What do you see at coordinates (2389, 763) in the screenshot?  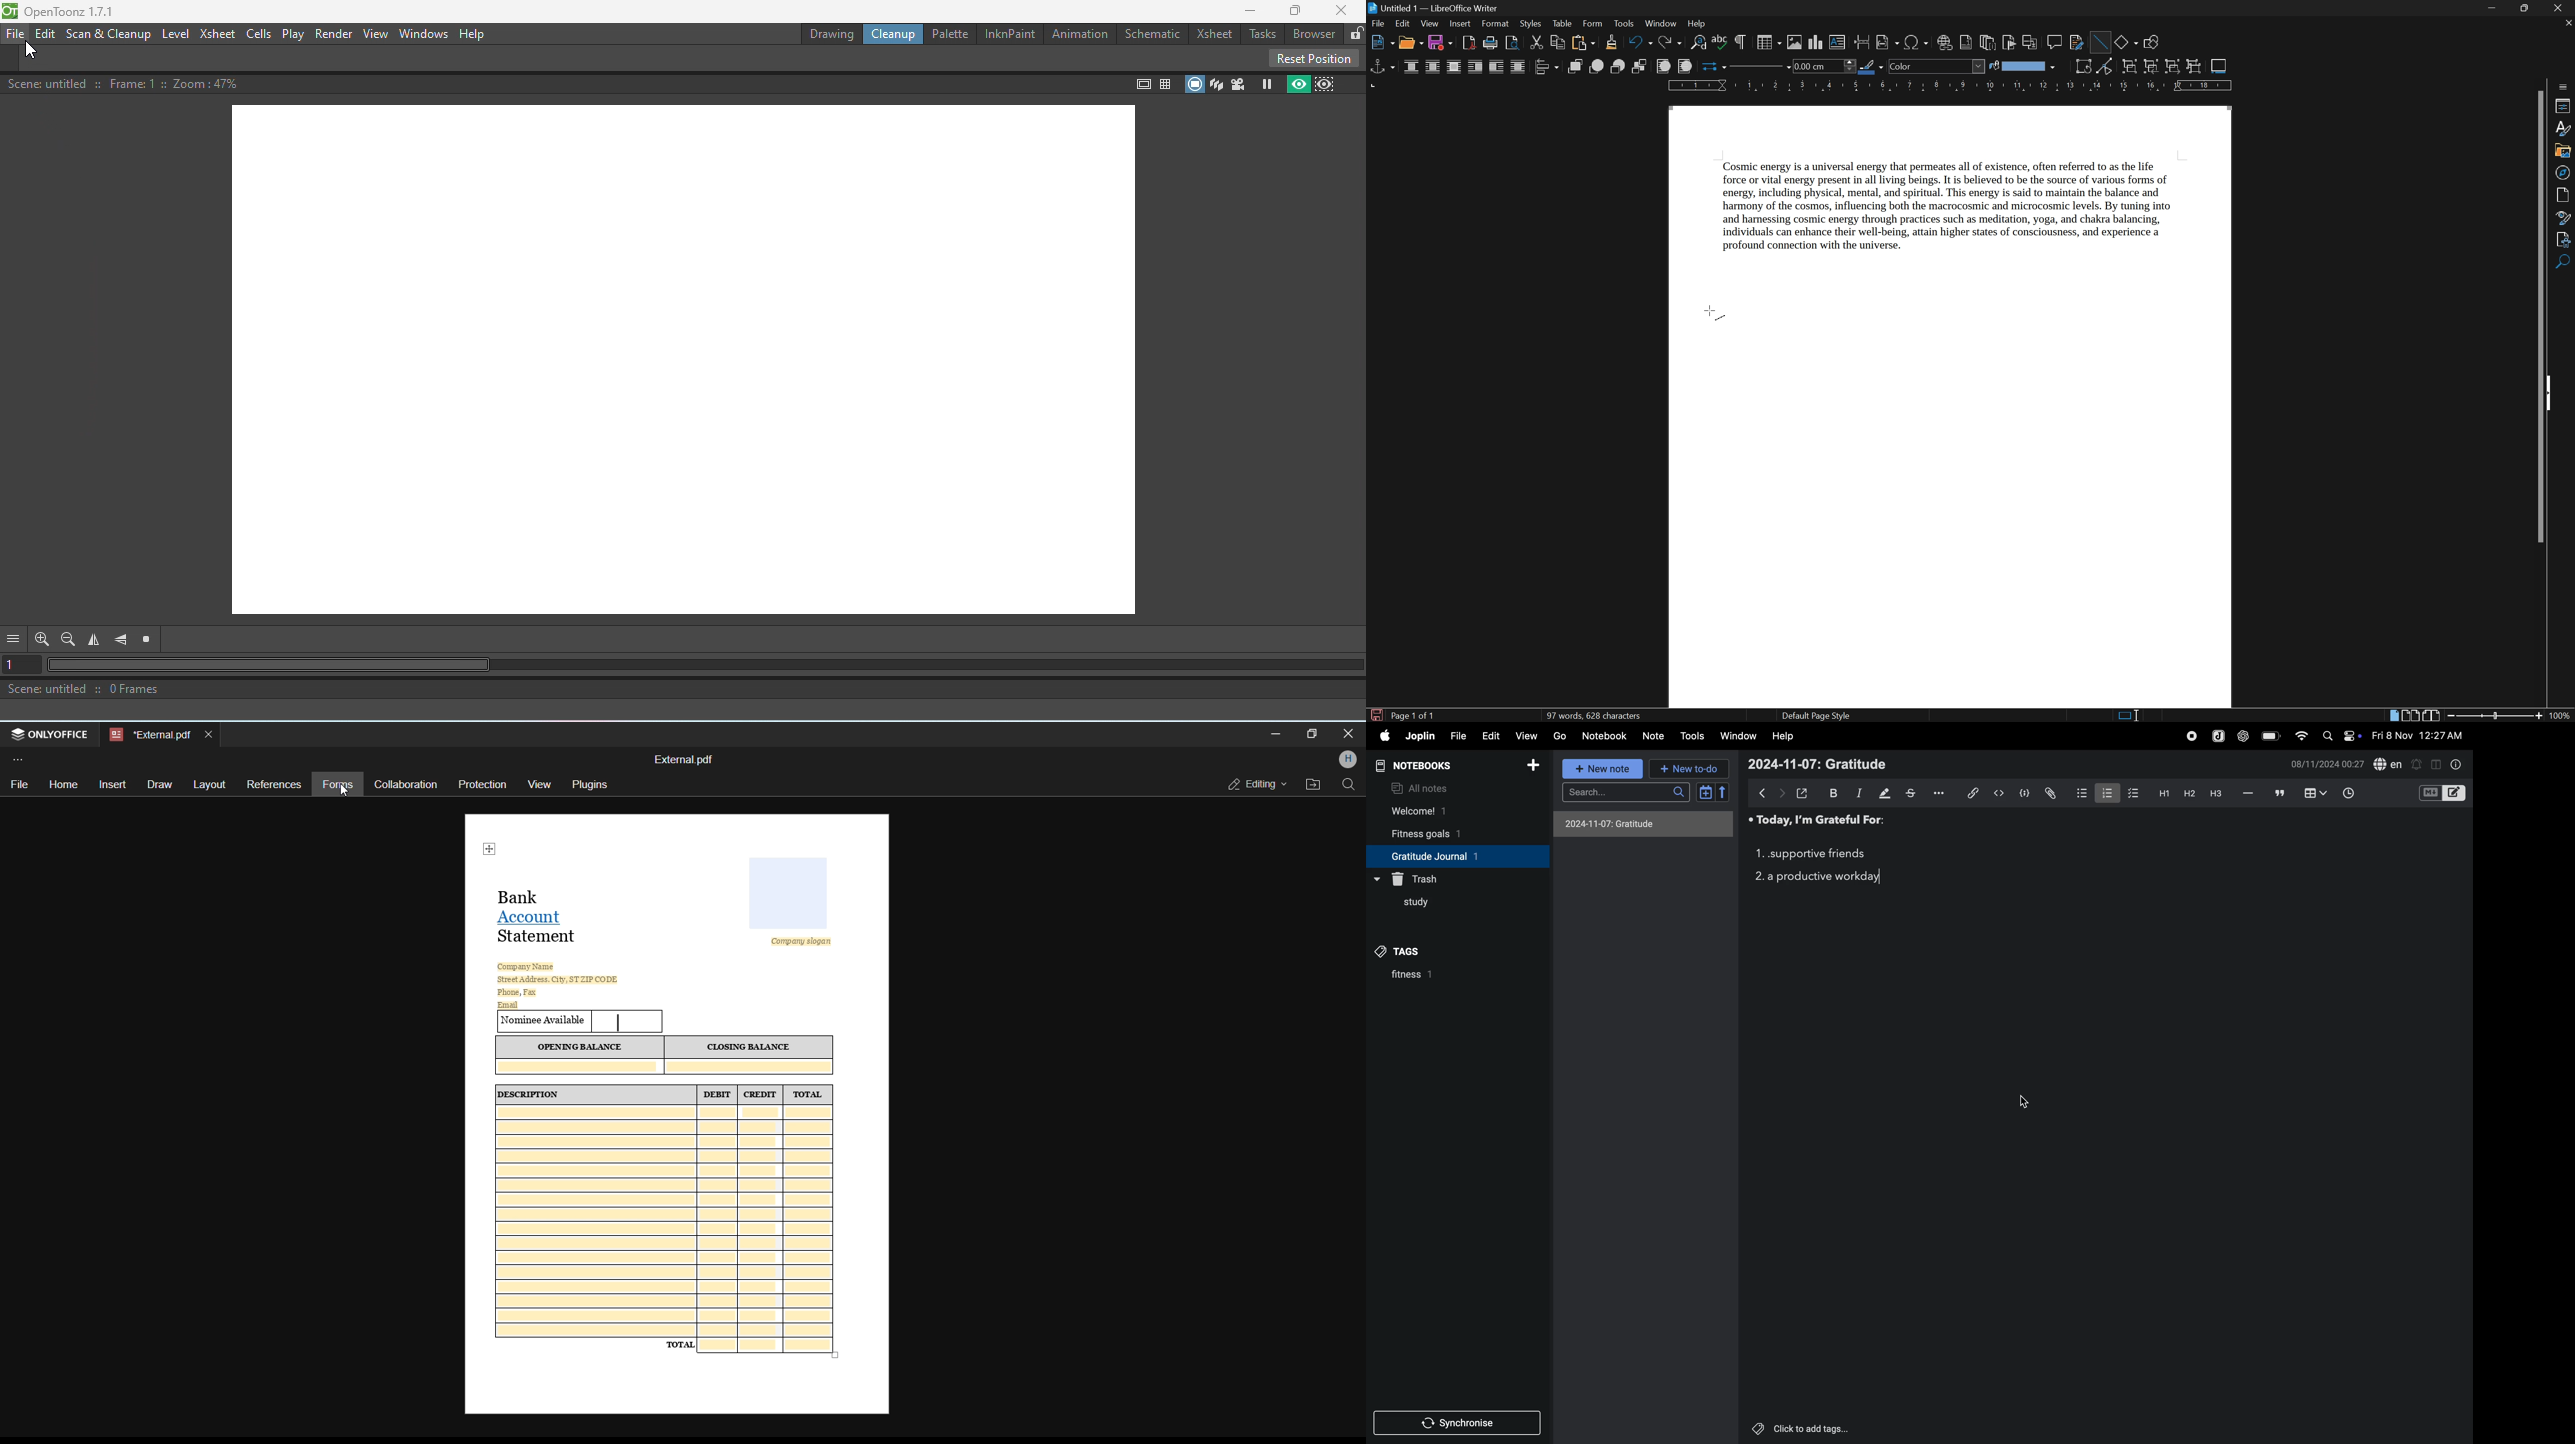 I see `spell check` at bounding box center [2389, 763].